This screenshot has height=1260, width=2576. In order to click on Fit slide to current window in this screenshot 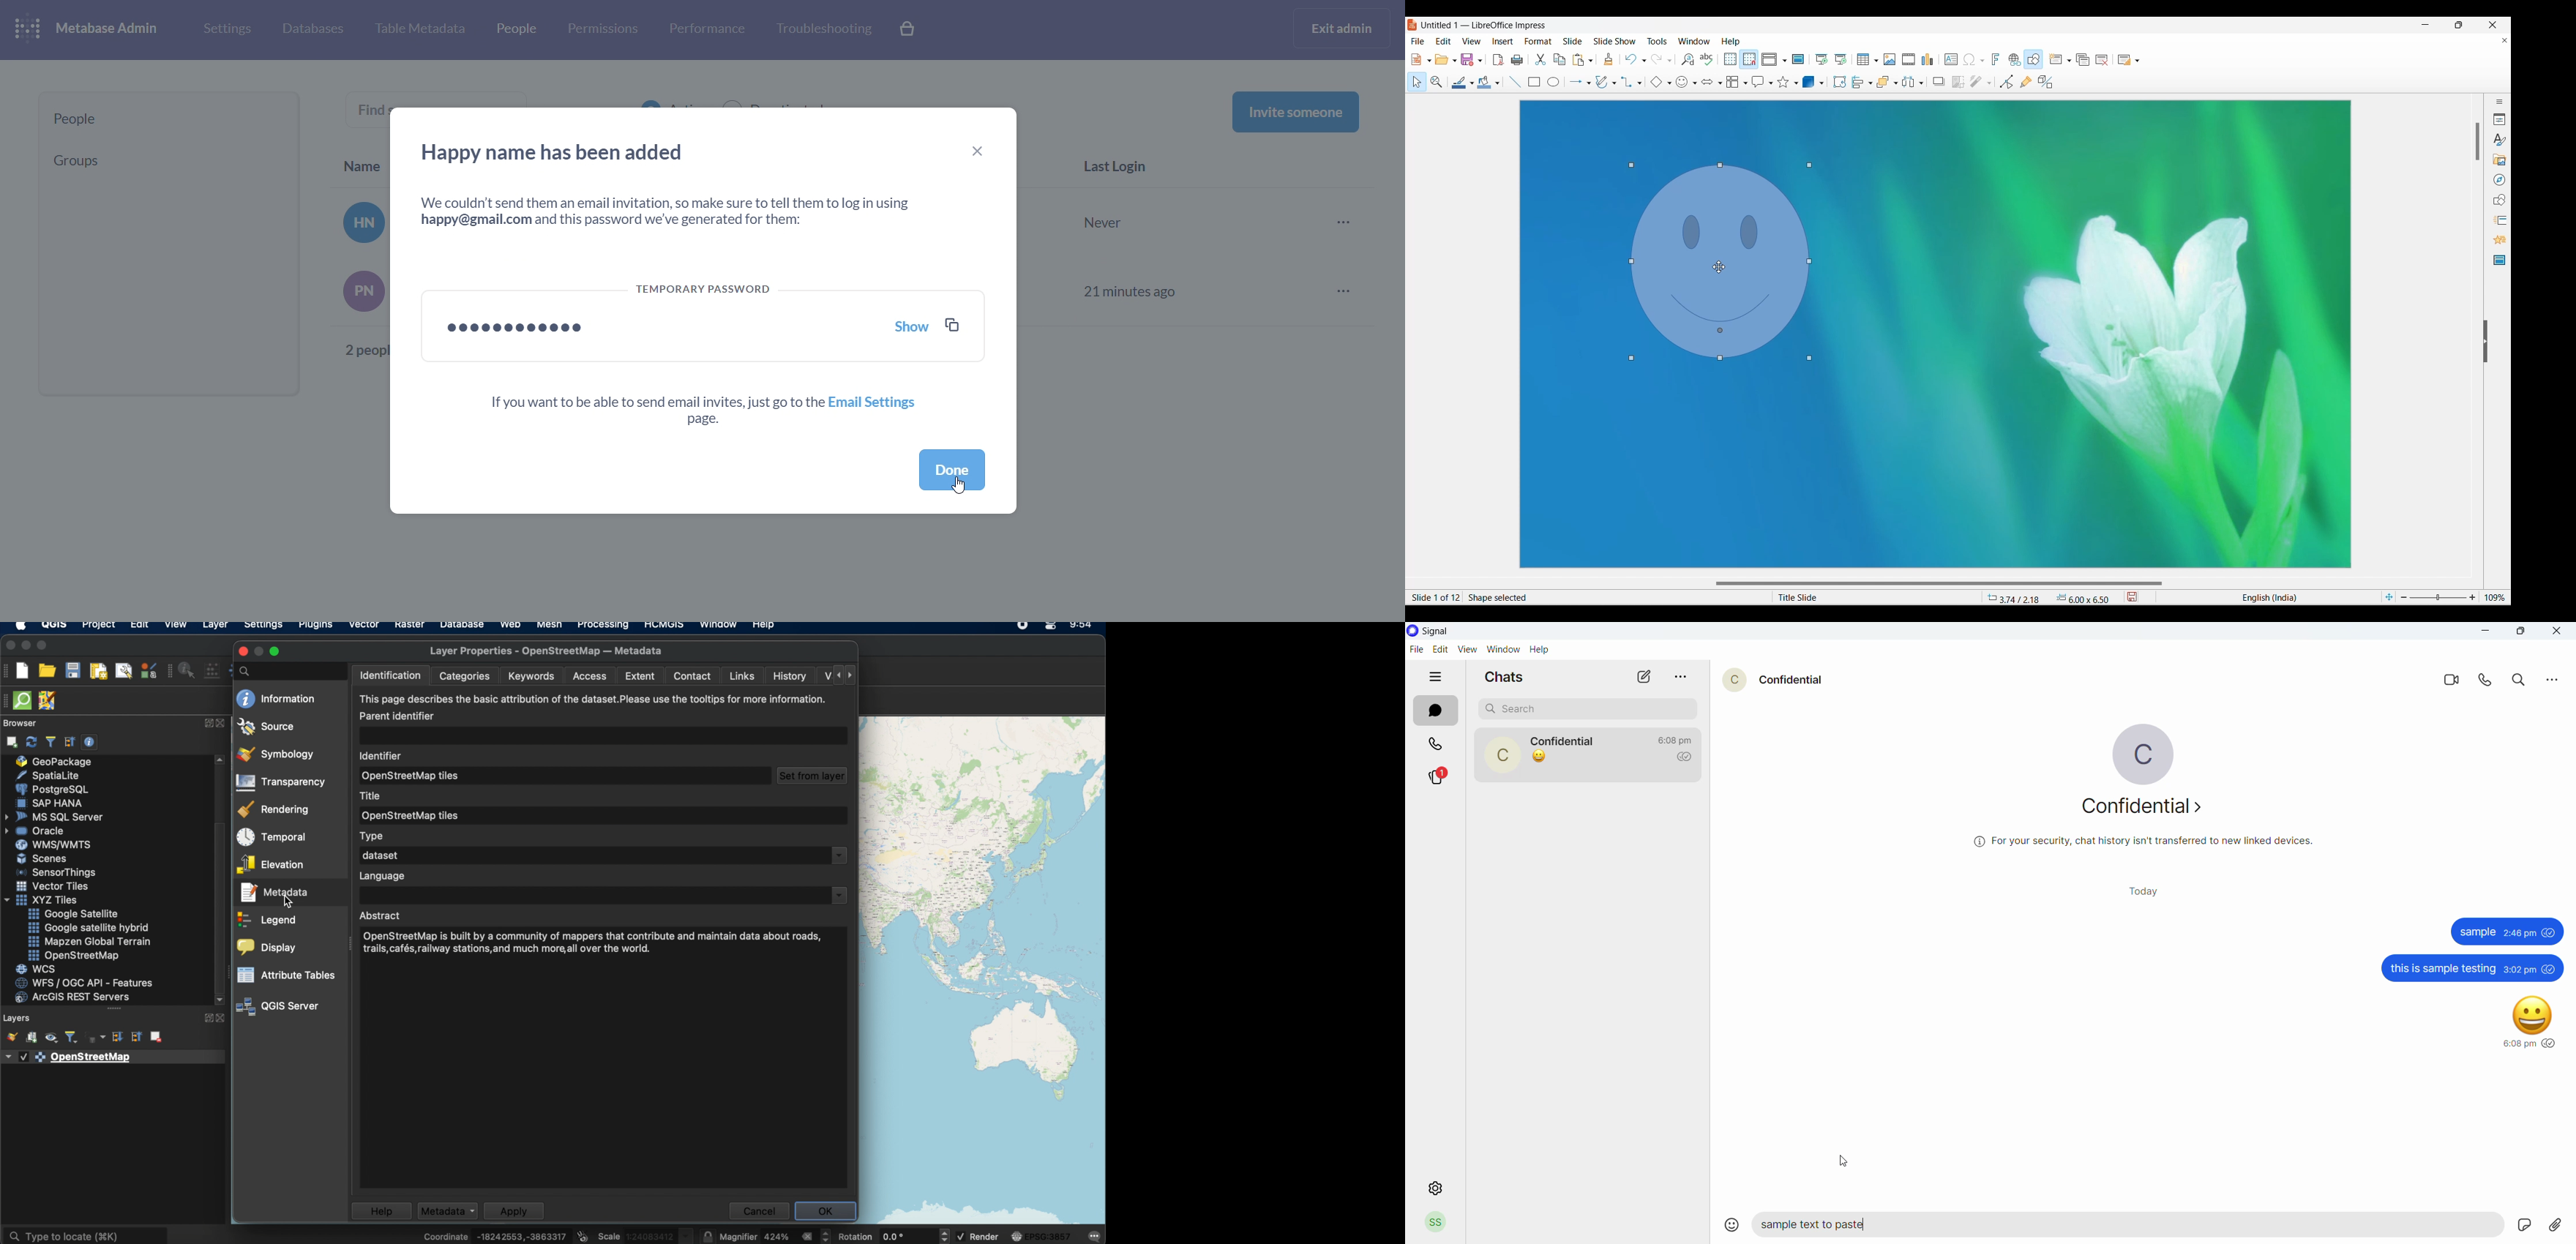, I will do `click(2389, 597)`.